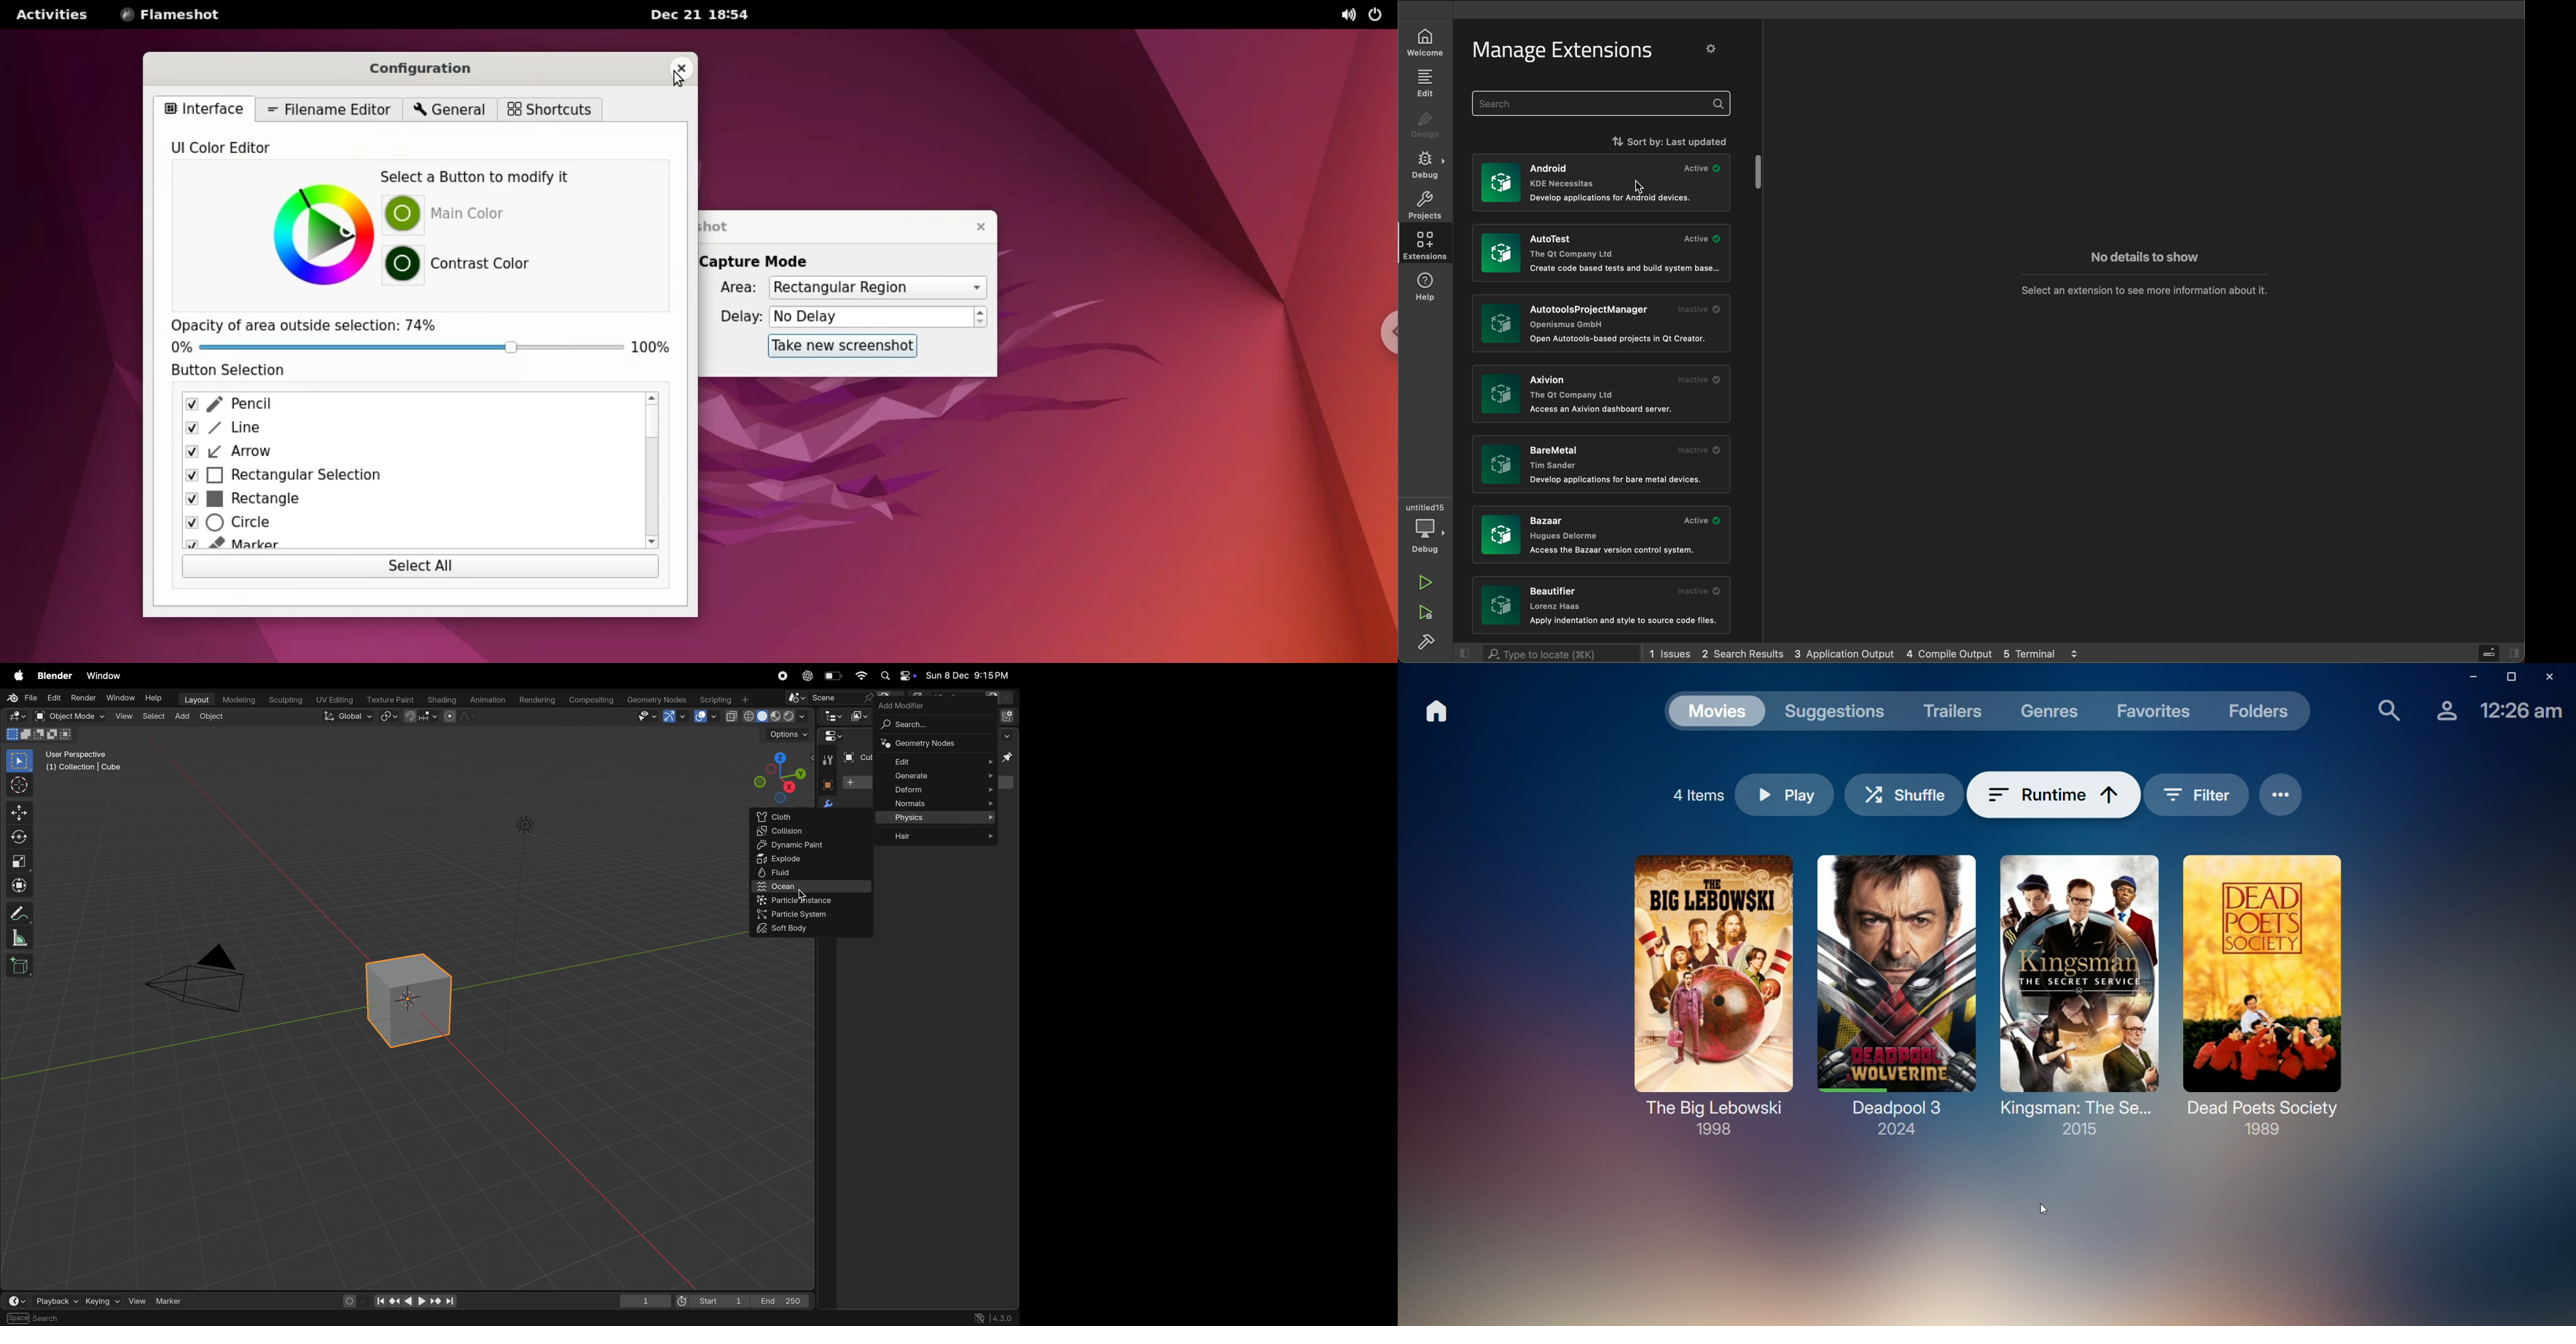 This screenshot has width=2576, height=1344. I want to click on dynamic point, so click(812, 845).